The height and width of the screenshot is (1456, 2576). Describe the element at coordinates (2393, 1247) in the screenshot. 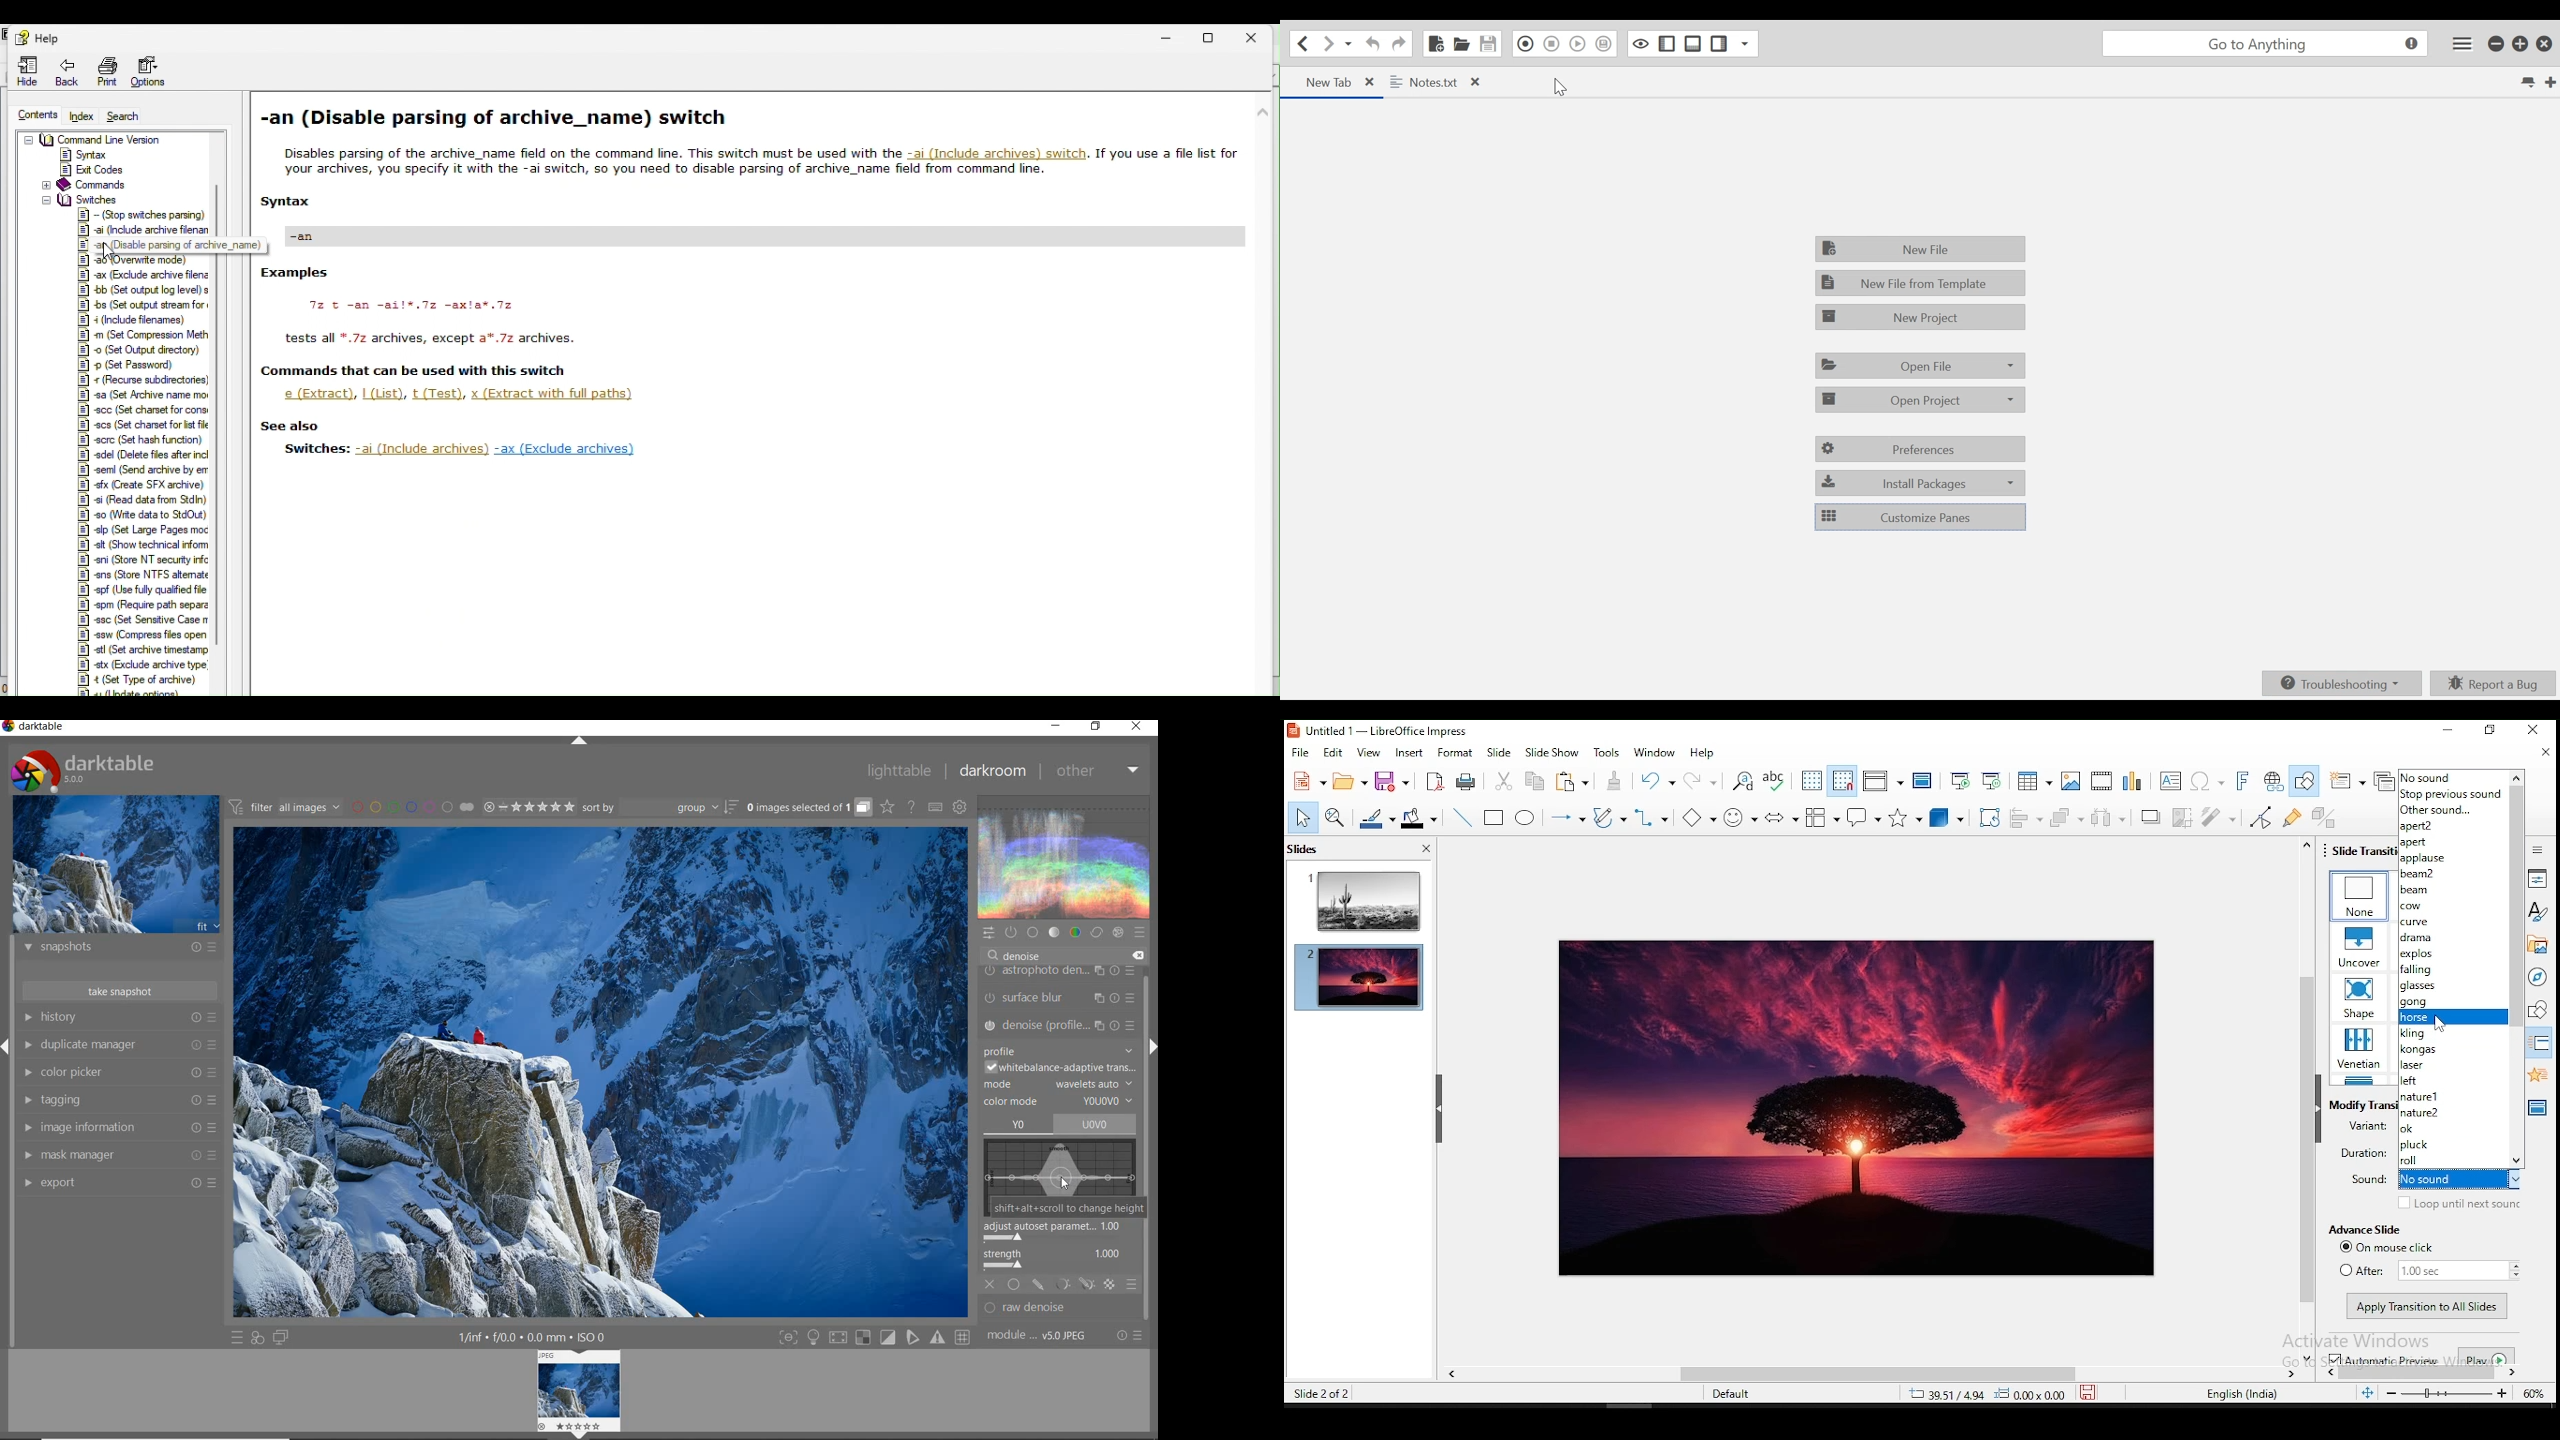

I see `on mouse click` at that location.